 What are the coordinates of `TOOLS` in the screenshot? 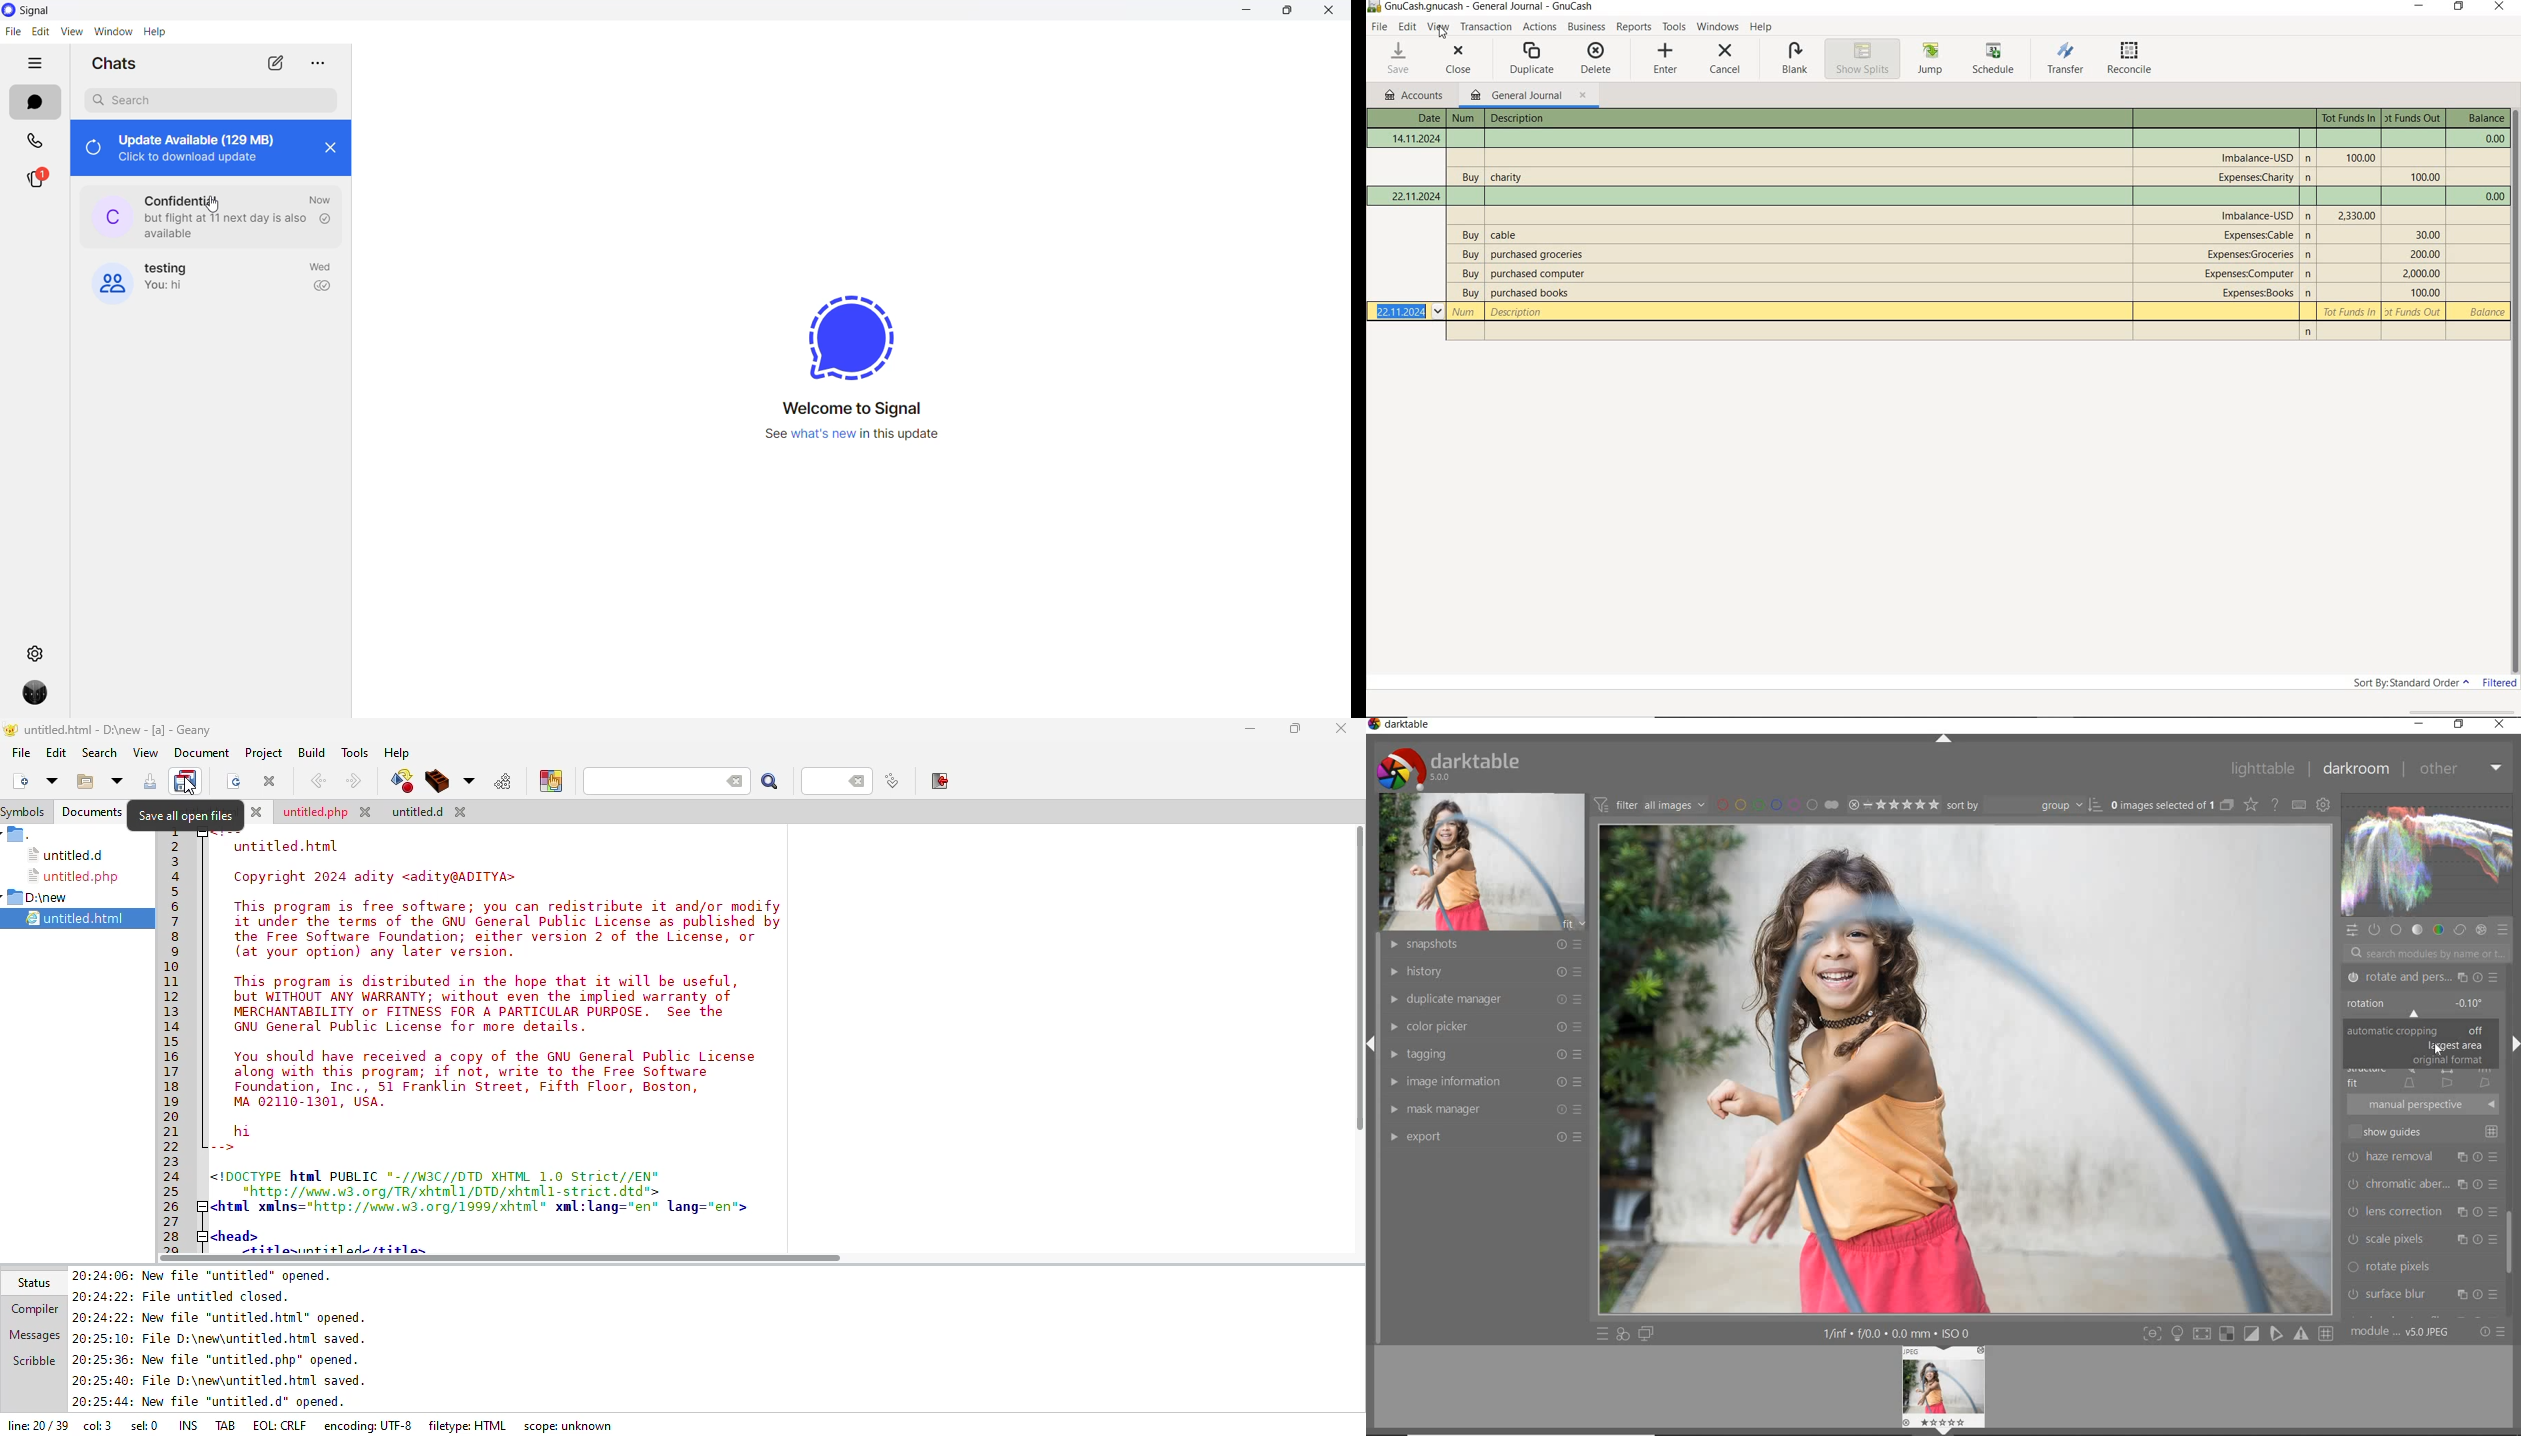 It's located at (1674, 28).